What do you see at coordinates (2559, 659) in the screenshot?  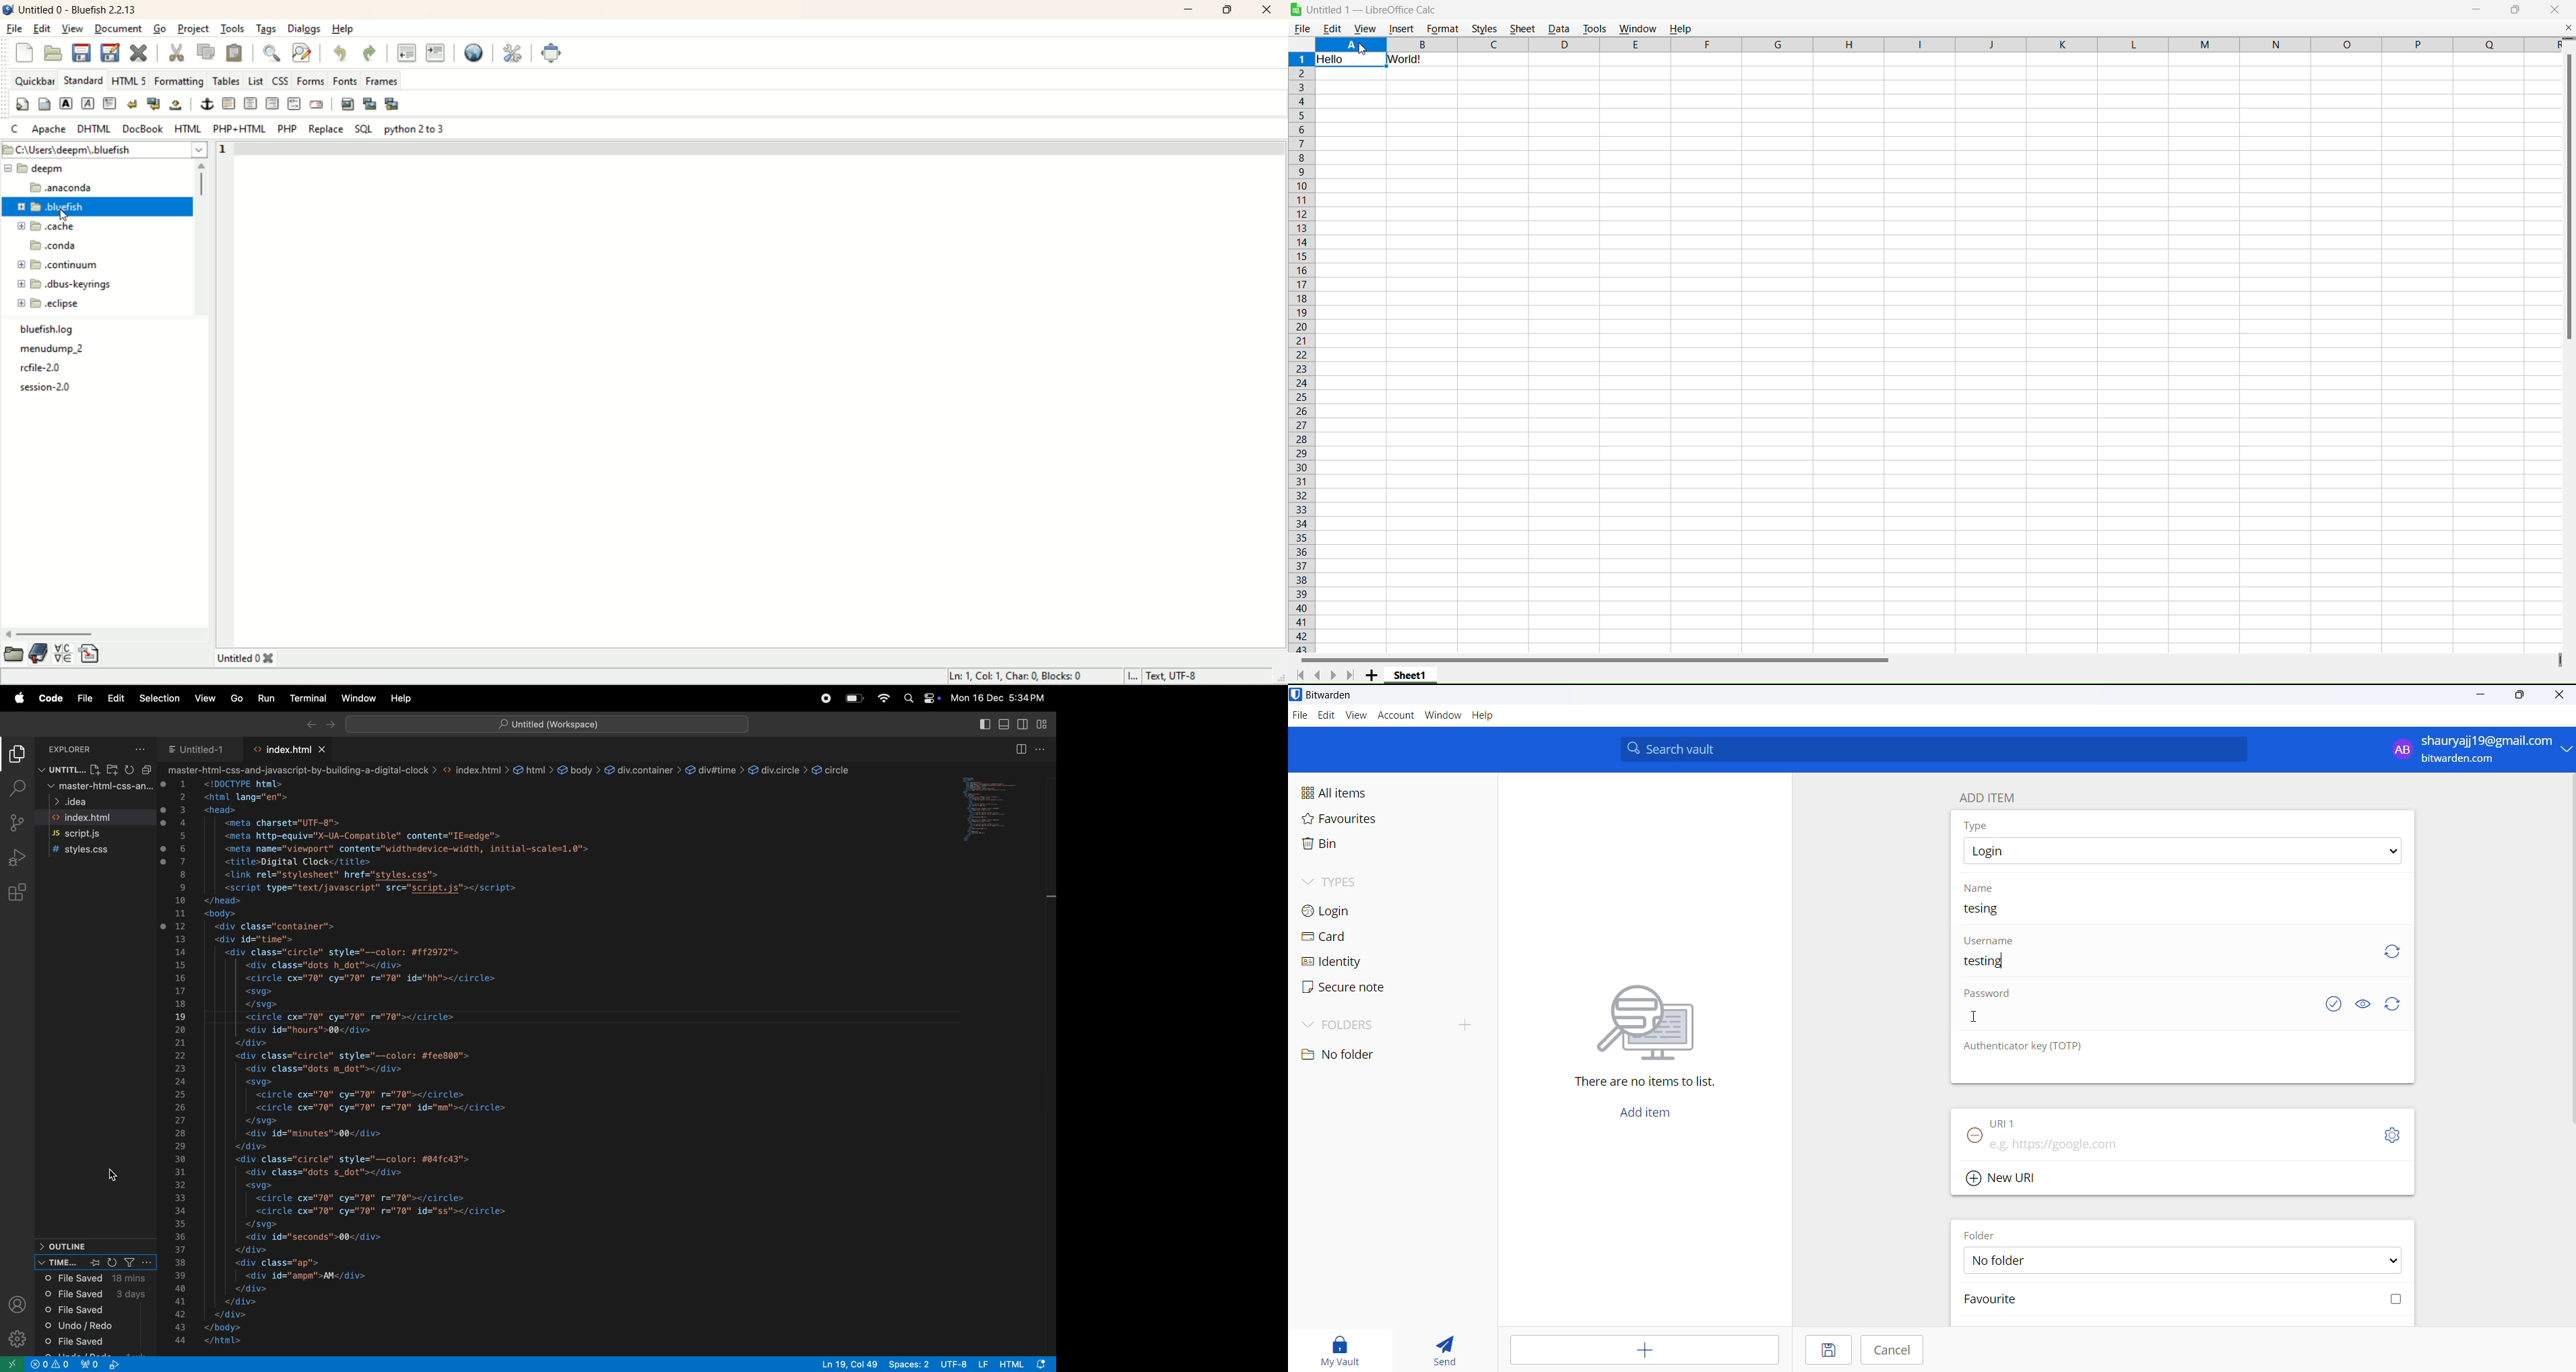 I see `Duplicate Sheet Area` at bounding box center [2559, 659].